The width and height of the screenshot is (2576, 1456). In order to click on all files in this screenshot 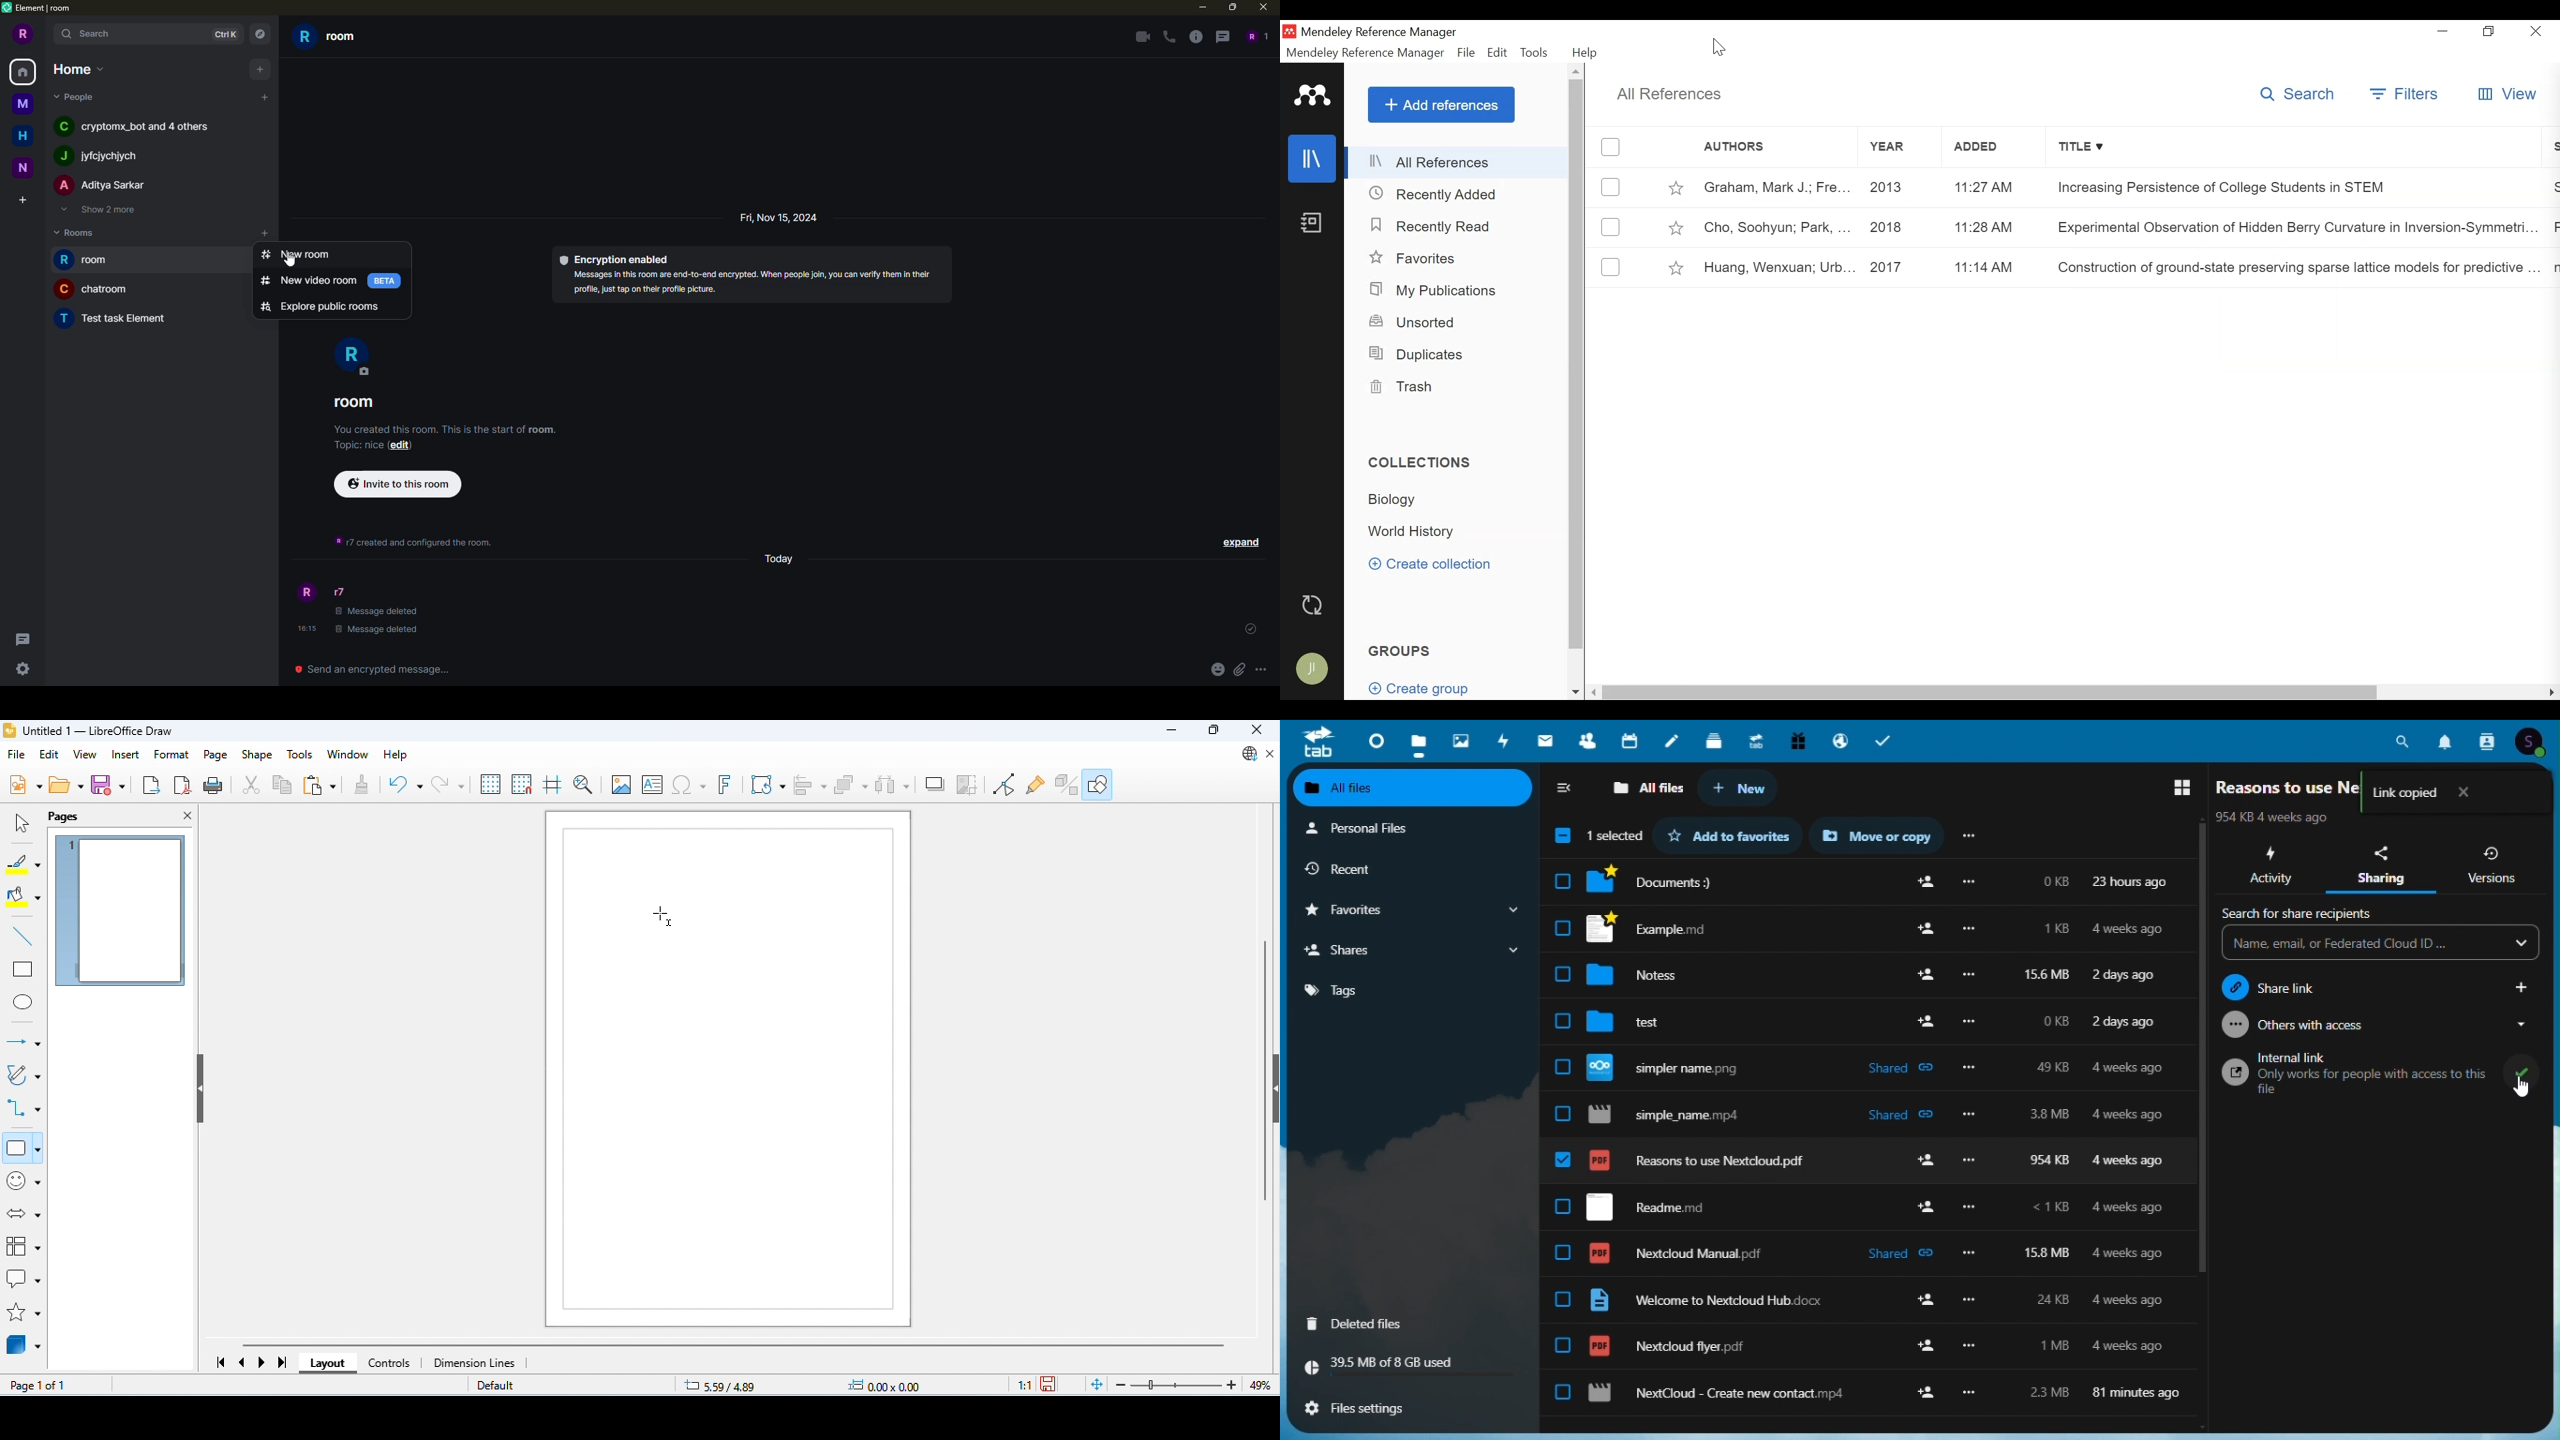, I will do `click(1650, 788)`.